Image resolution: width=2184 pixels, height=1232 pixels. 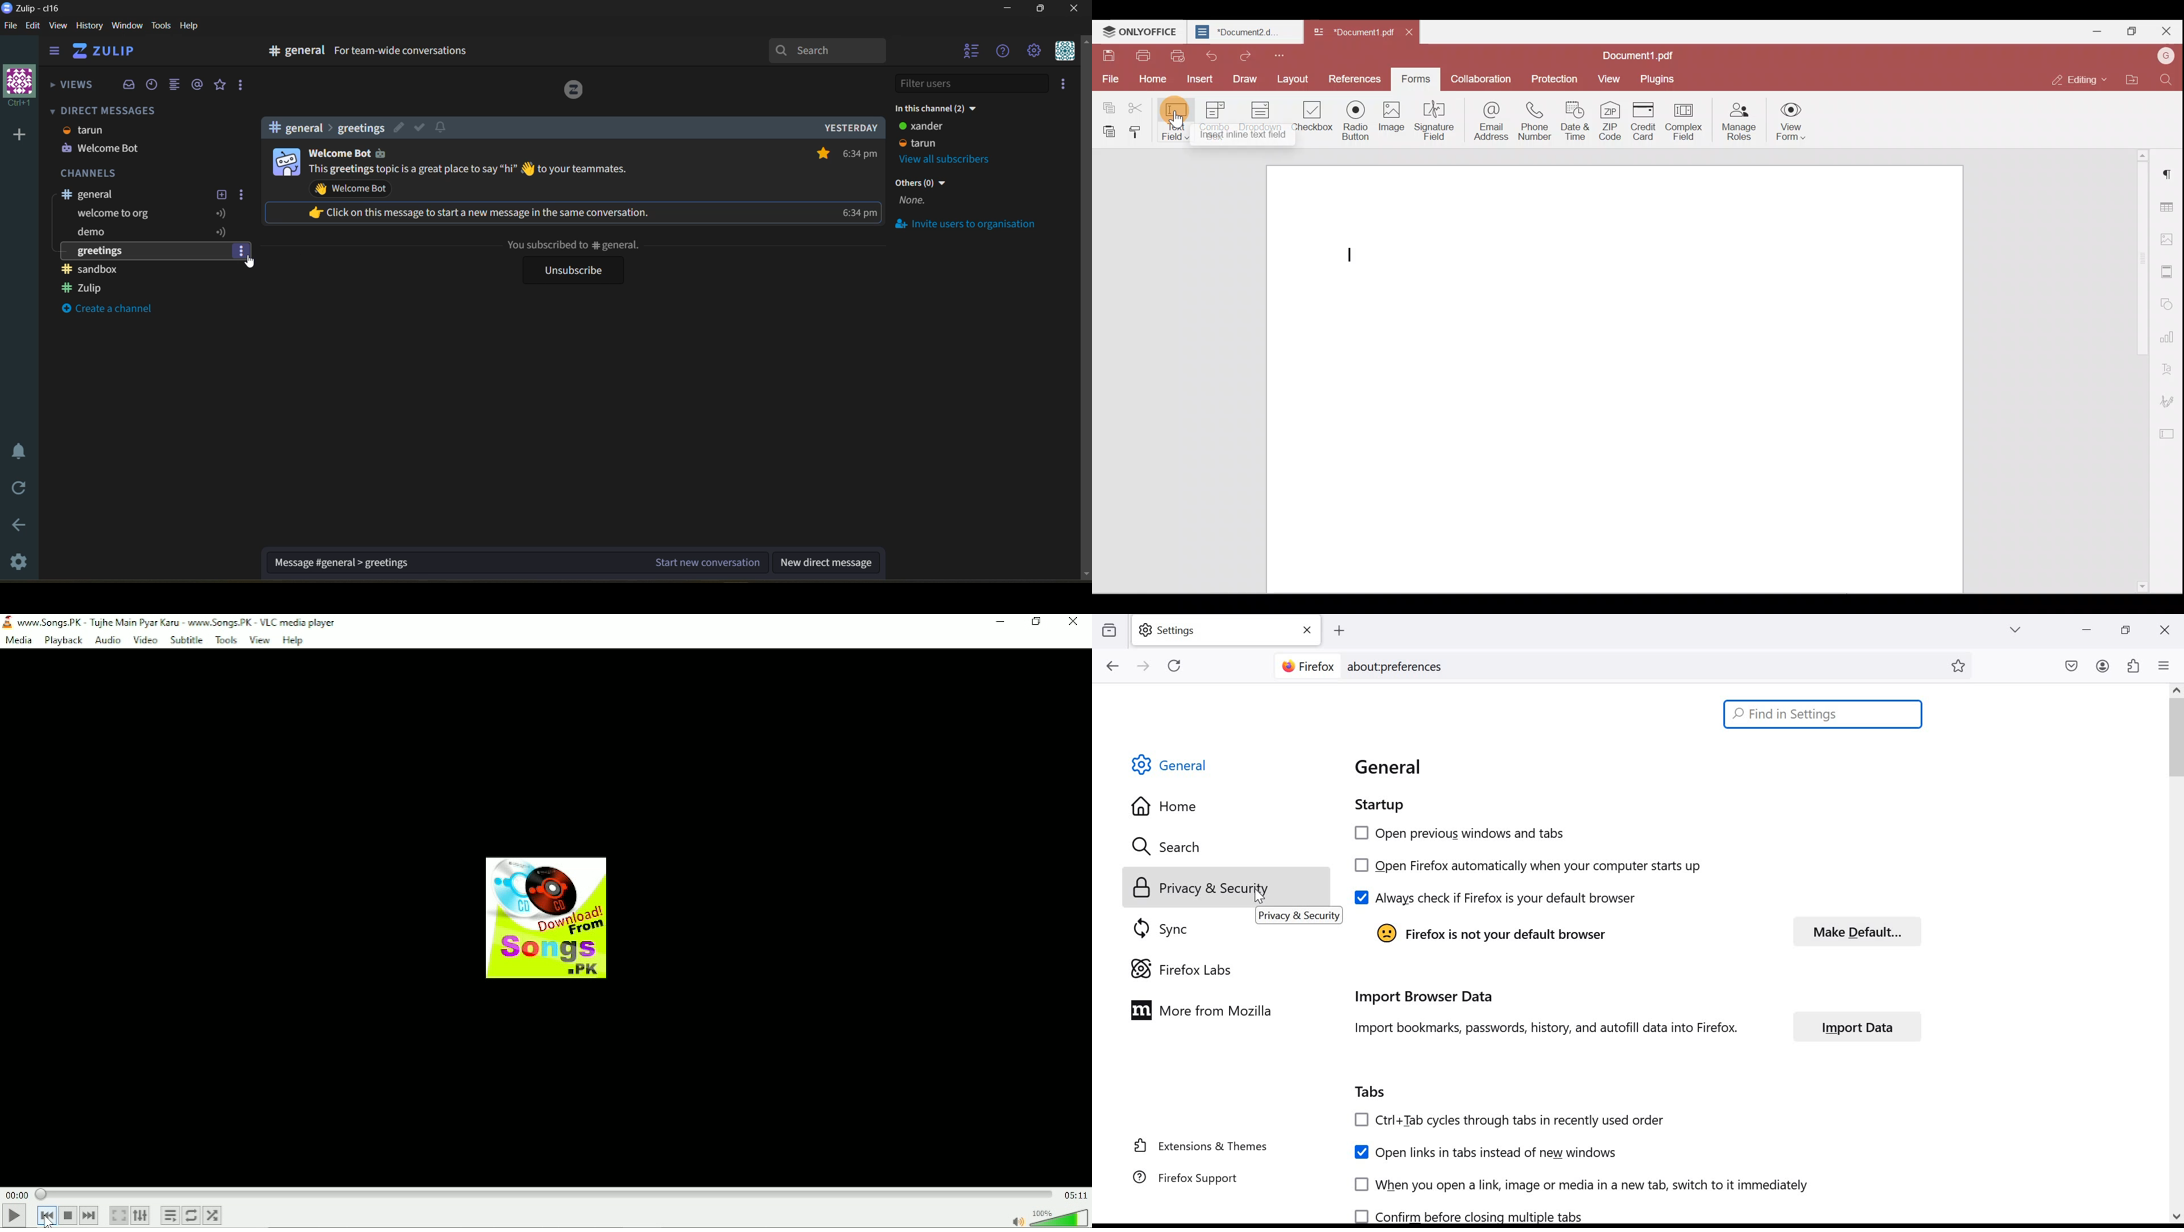 What do you see at coordinates (160, 27) in the screenshot?
I see `tools` at bounding box center [160, 27].